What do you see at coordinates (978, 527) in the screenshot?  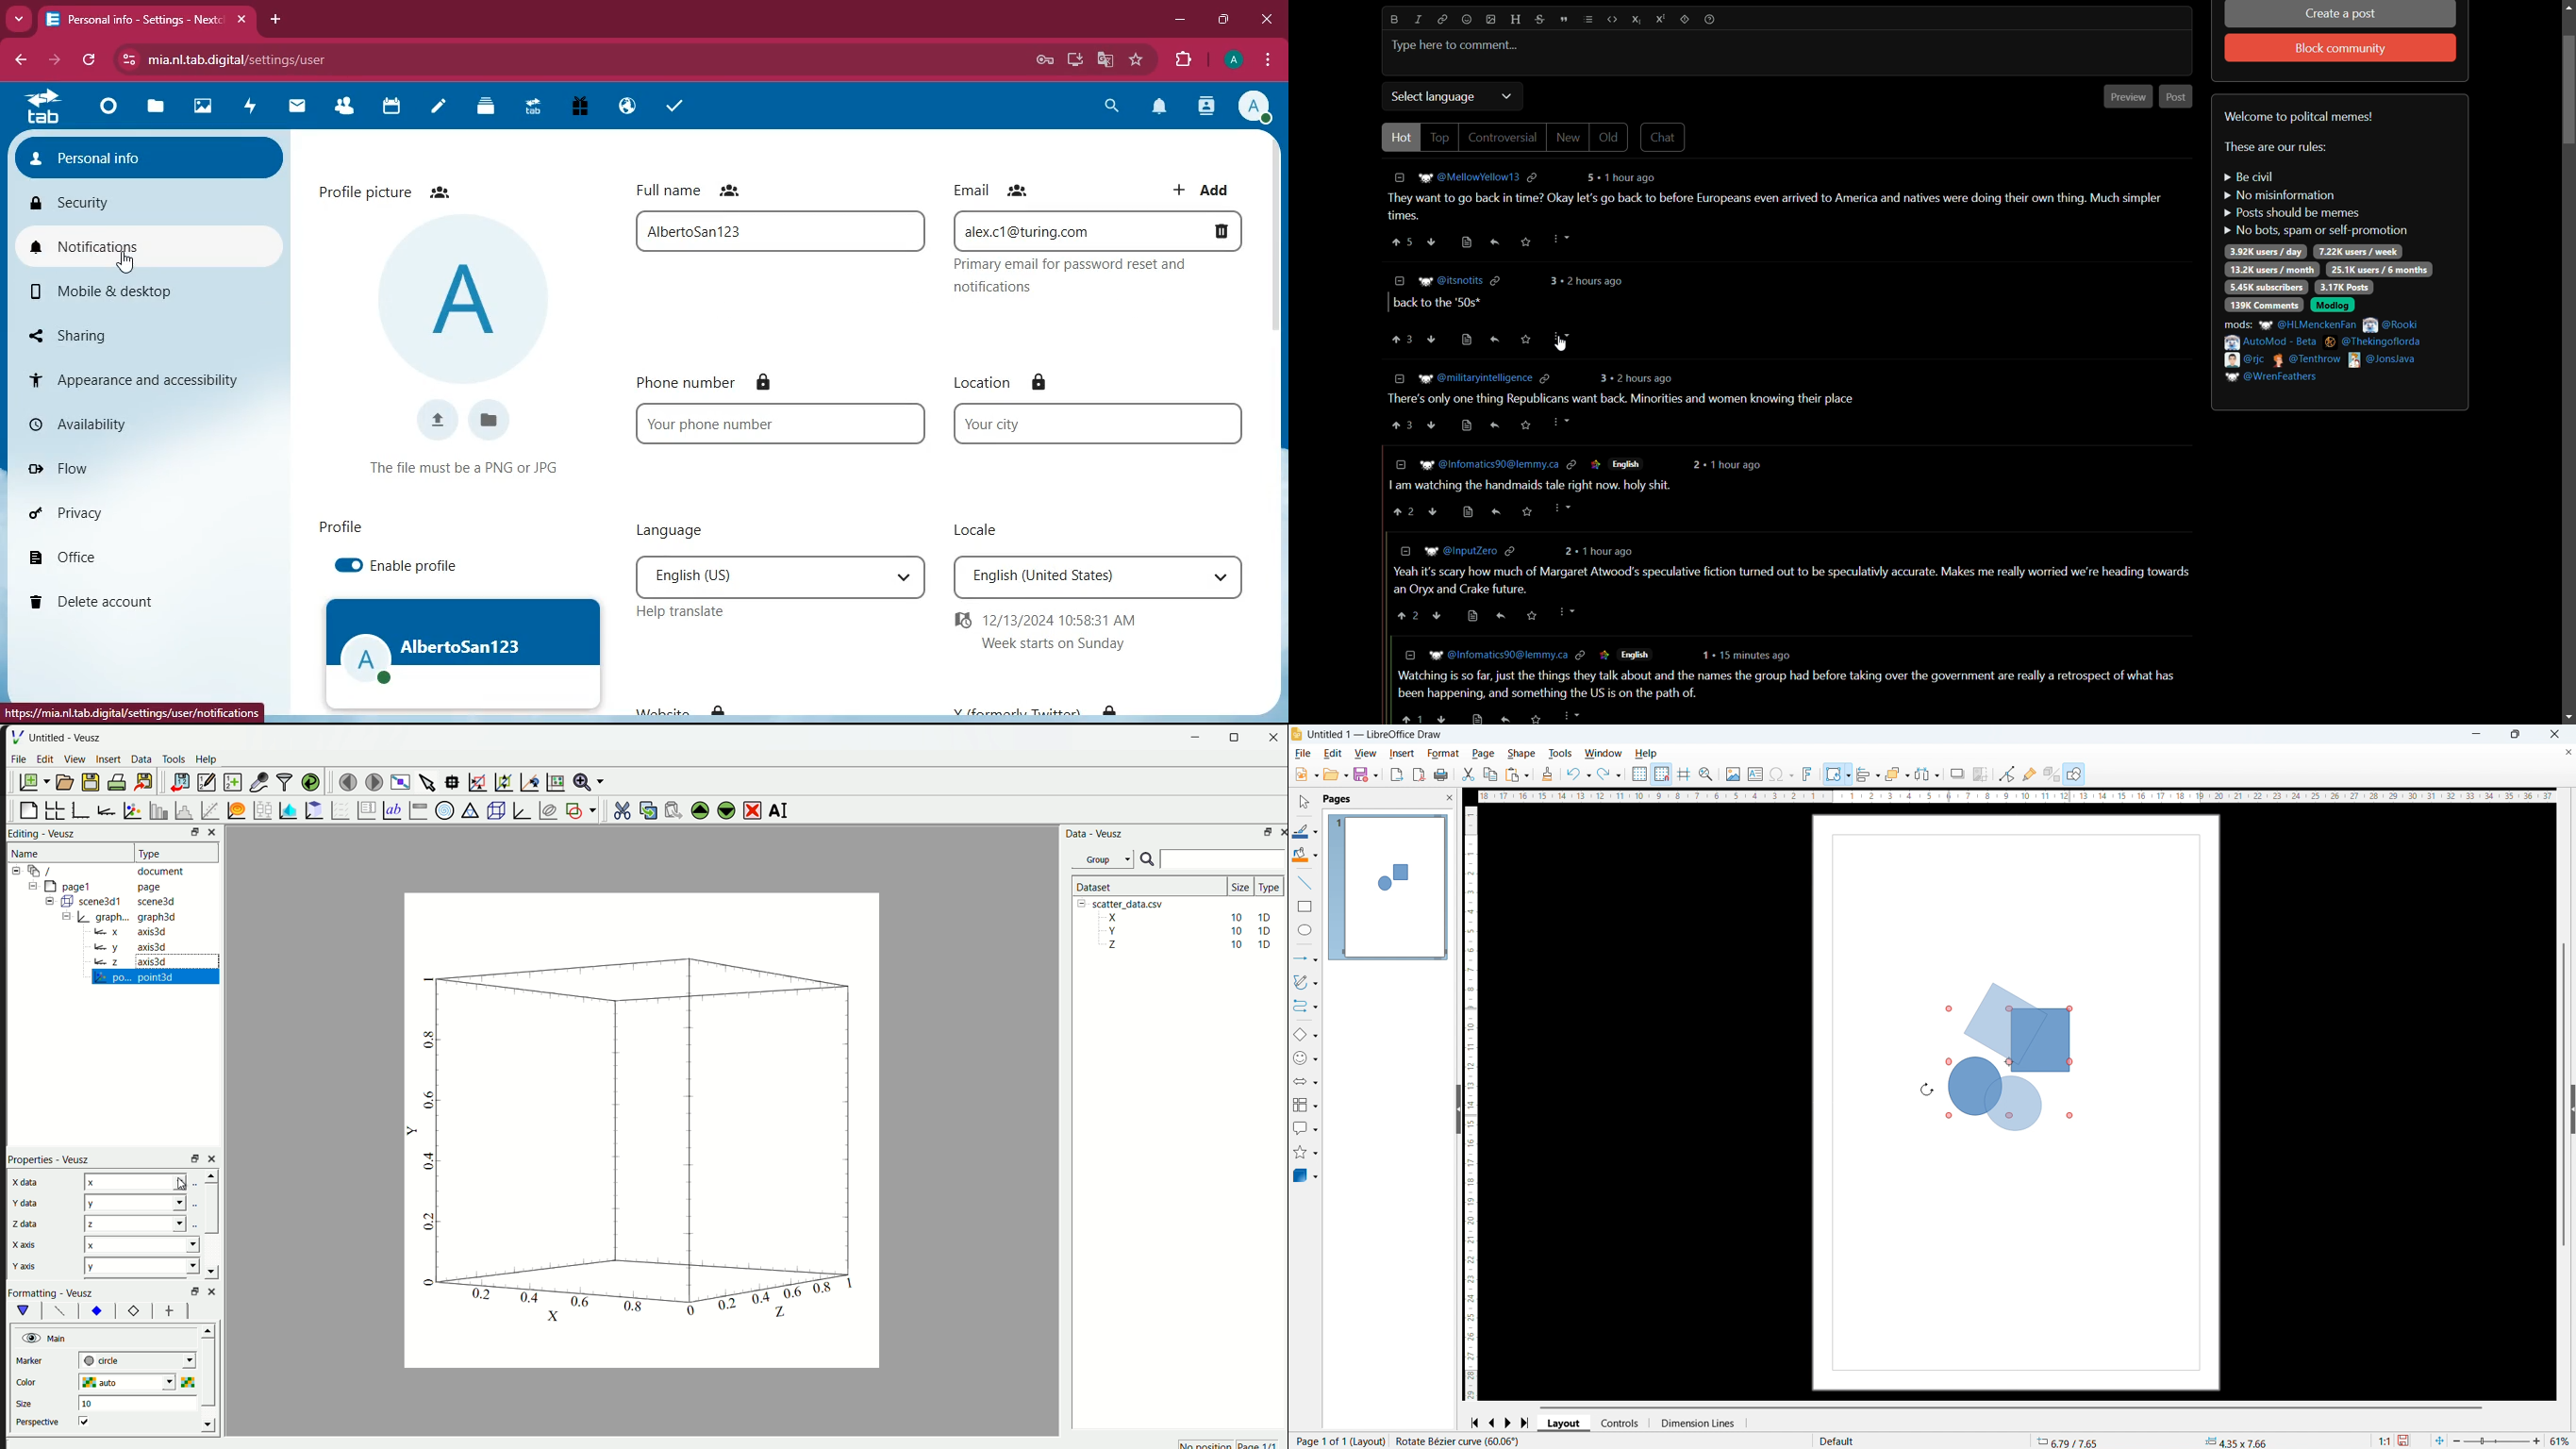 I see `locale` at bounding box center [978, 527].